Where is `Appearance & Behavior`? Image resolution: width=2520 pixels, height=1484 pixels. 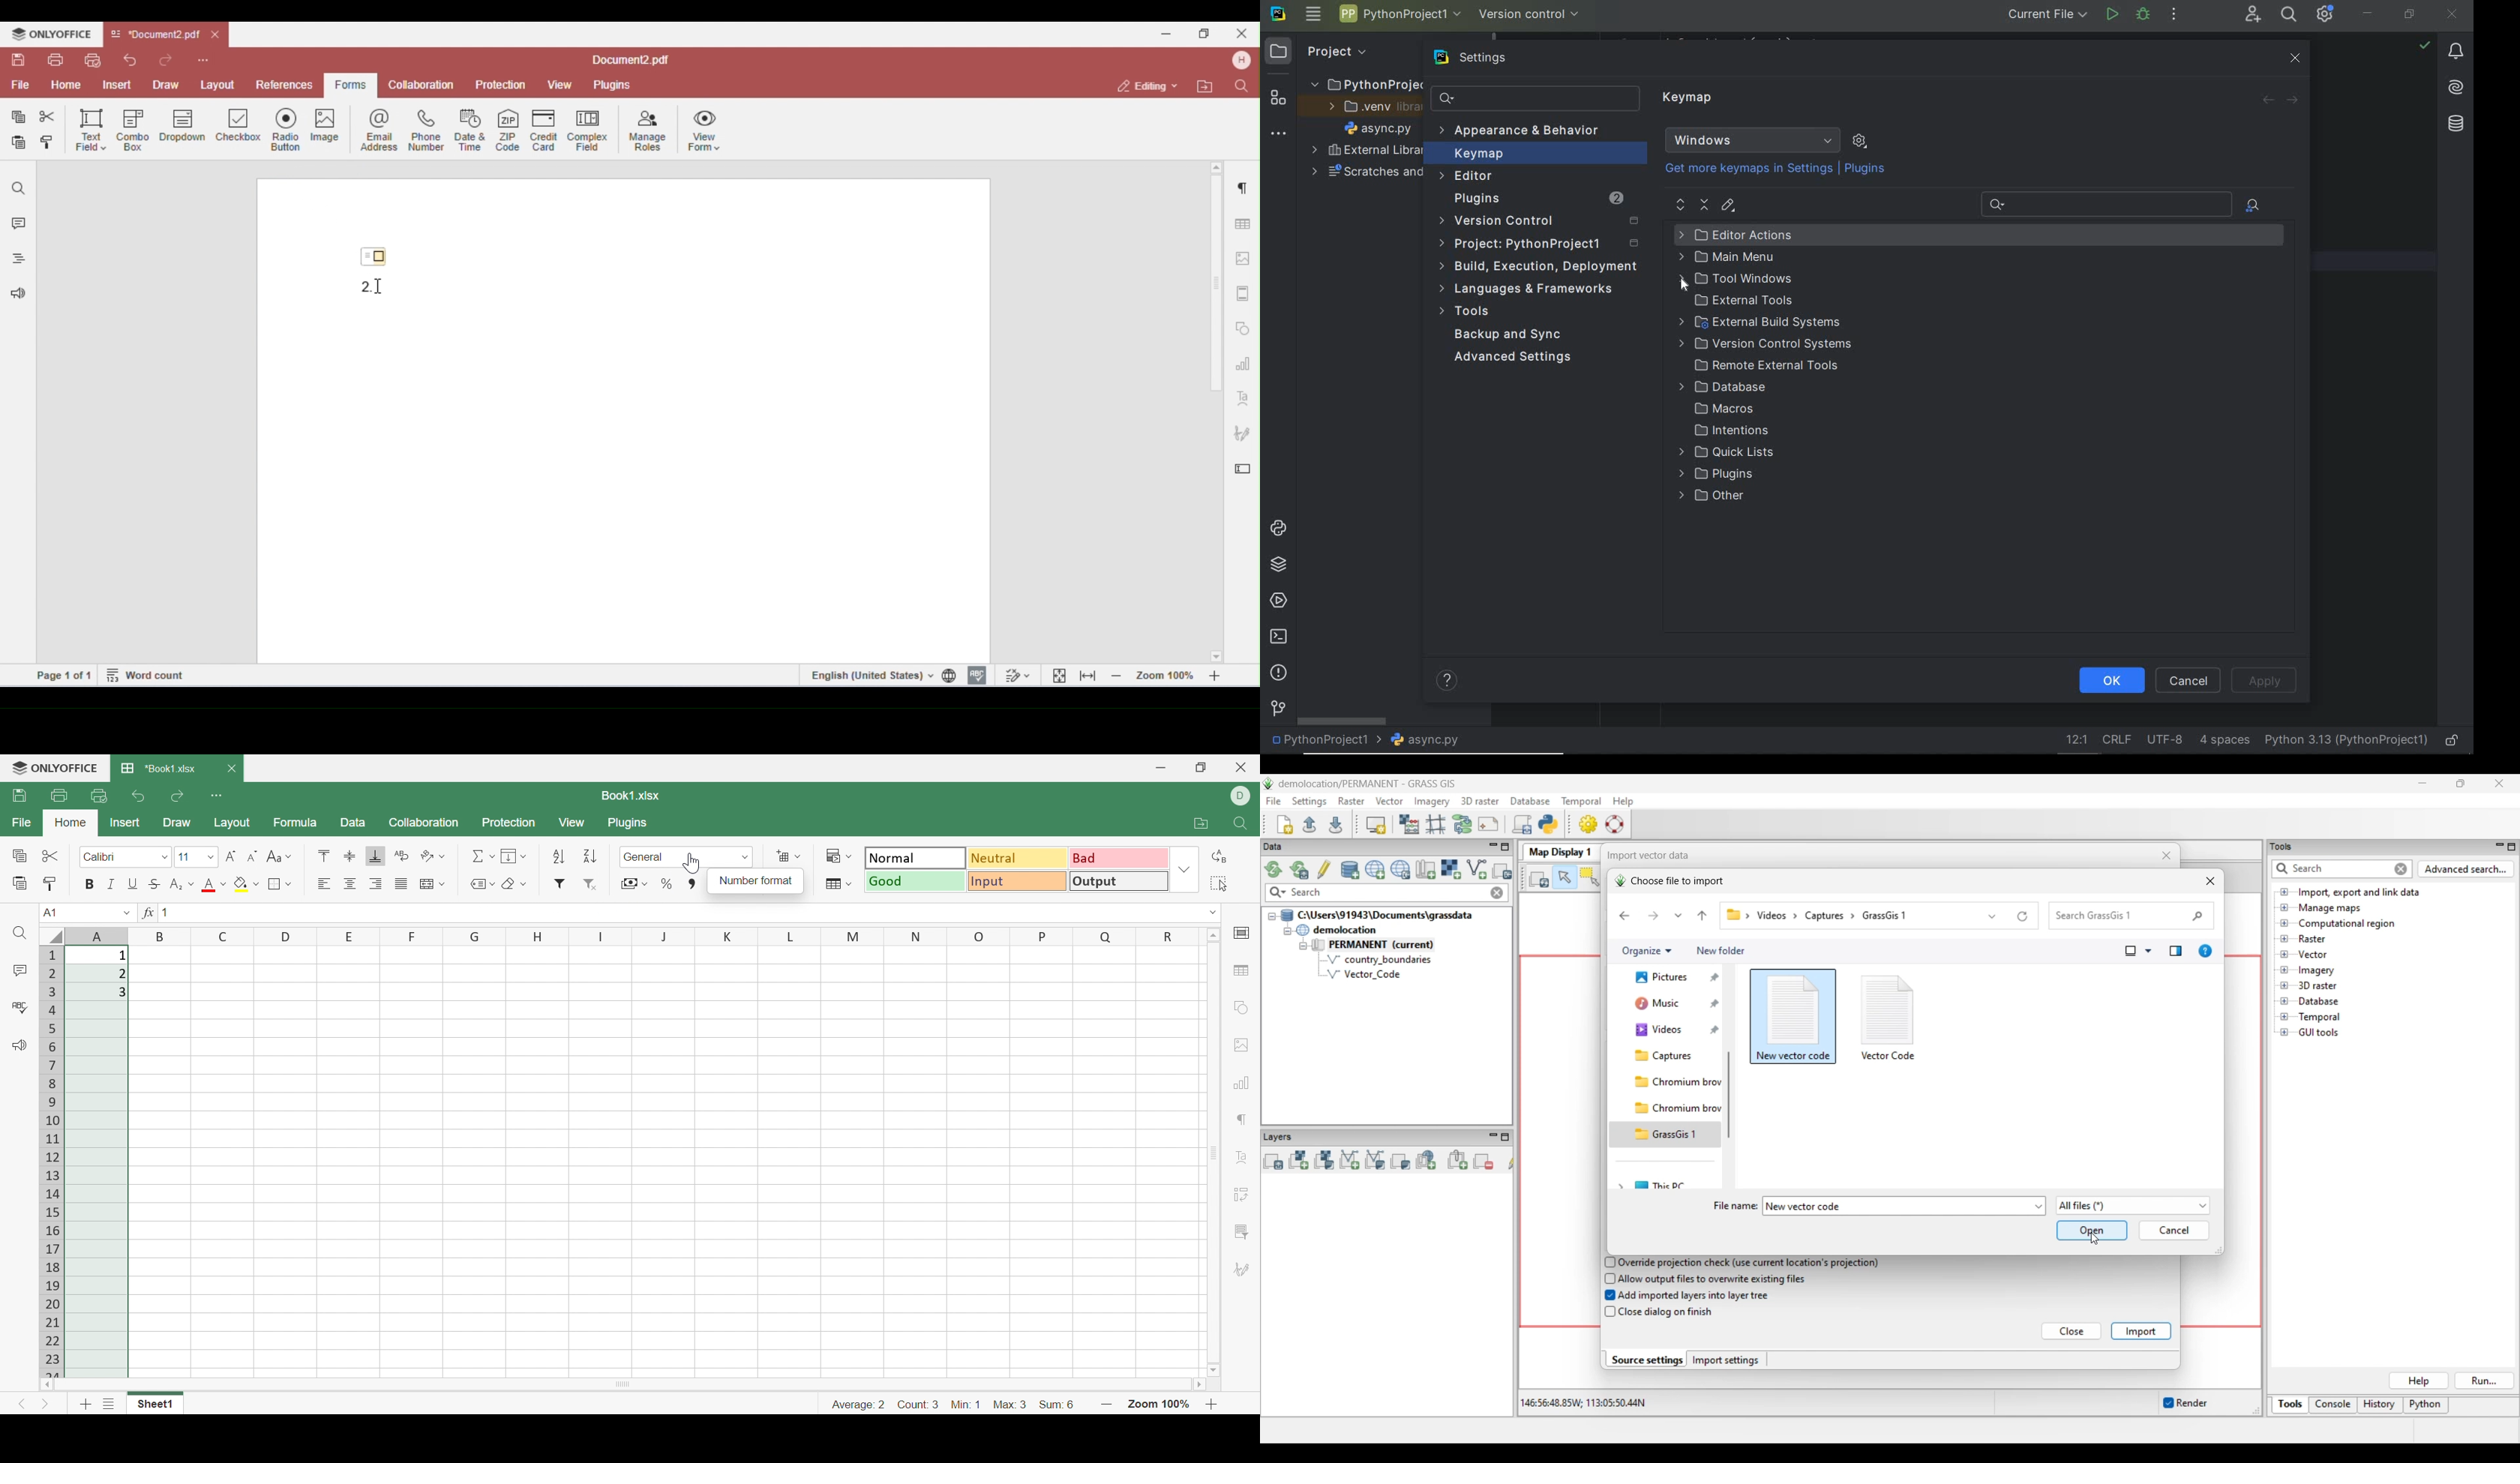
Appearance & Behavior is located at coordinates (1522, 132).